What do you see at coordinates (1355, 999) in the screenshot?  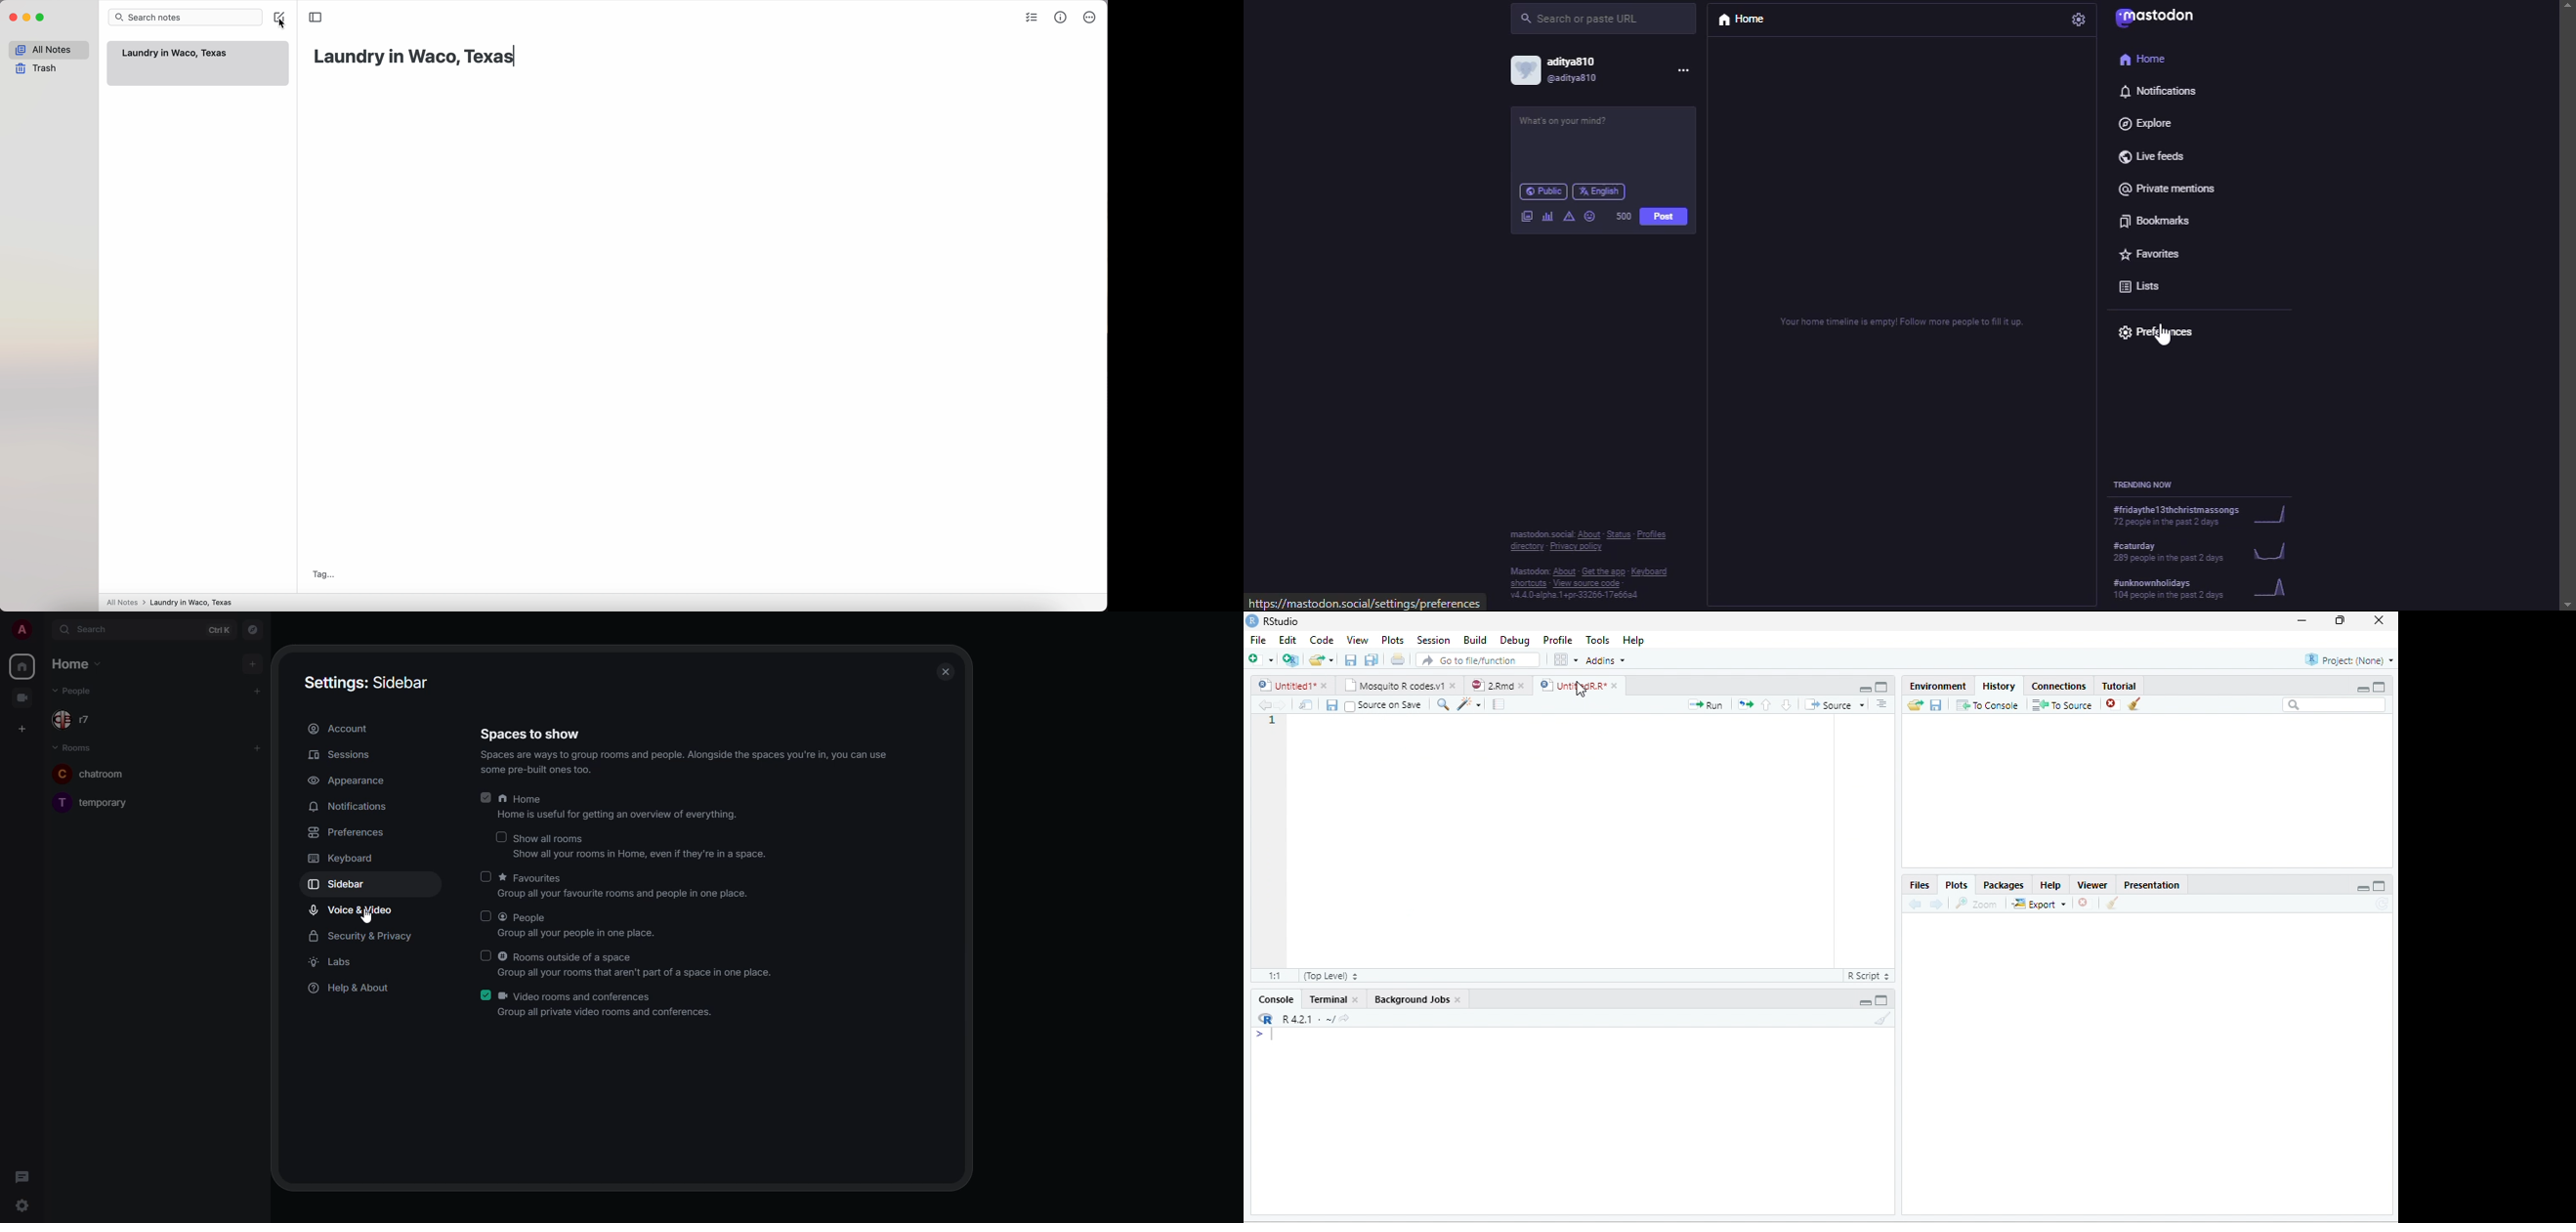 I see `close` at bounding box center [1355, 999].